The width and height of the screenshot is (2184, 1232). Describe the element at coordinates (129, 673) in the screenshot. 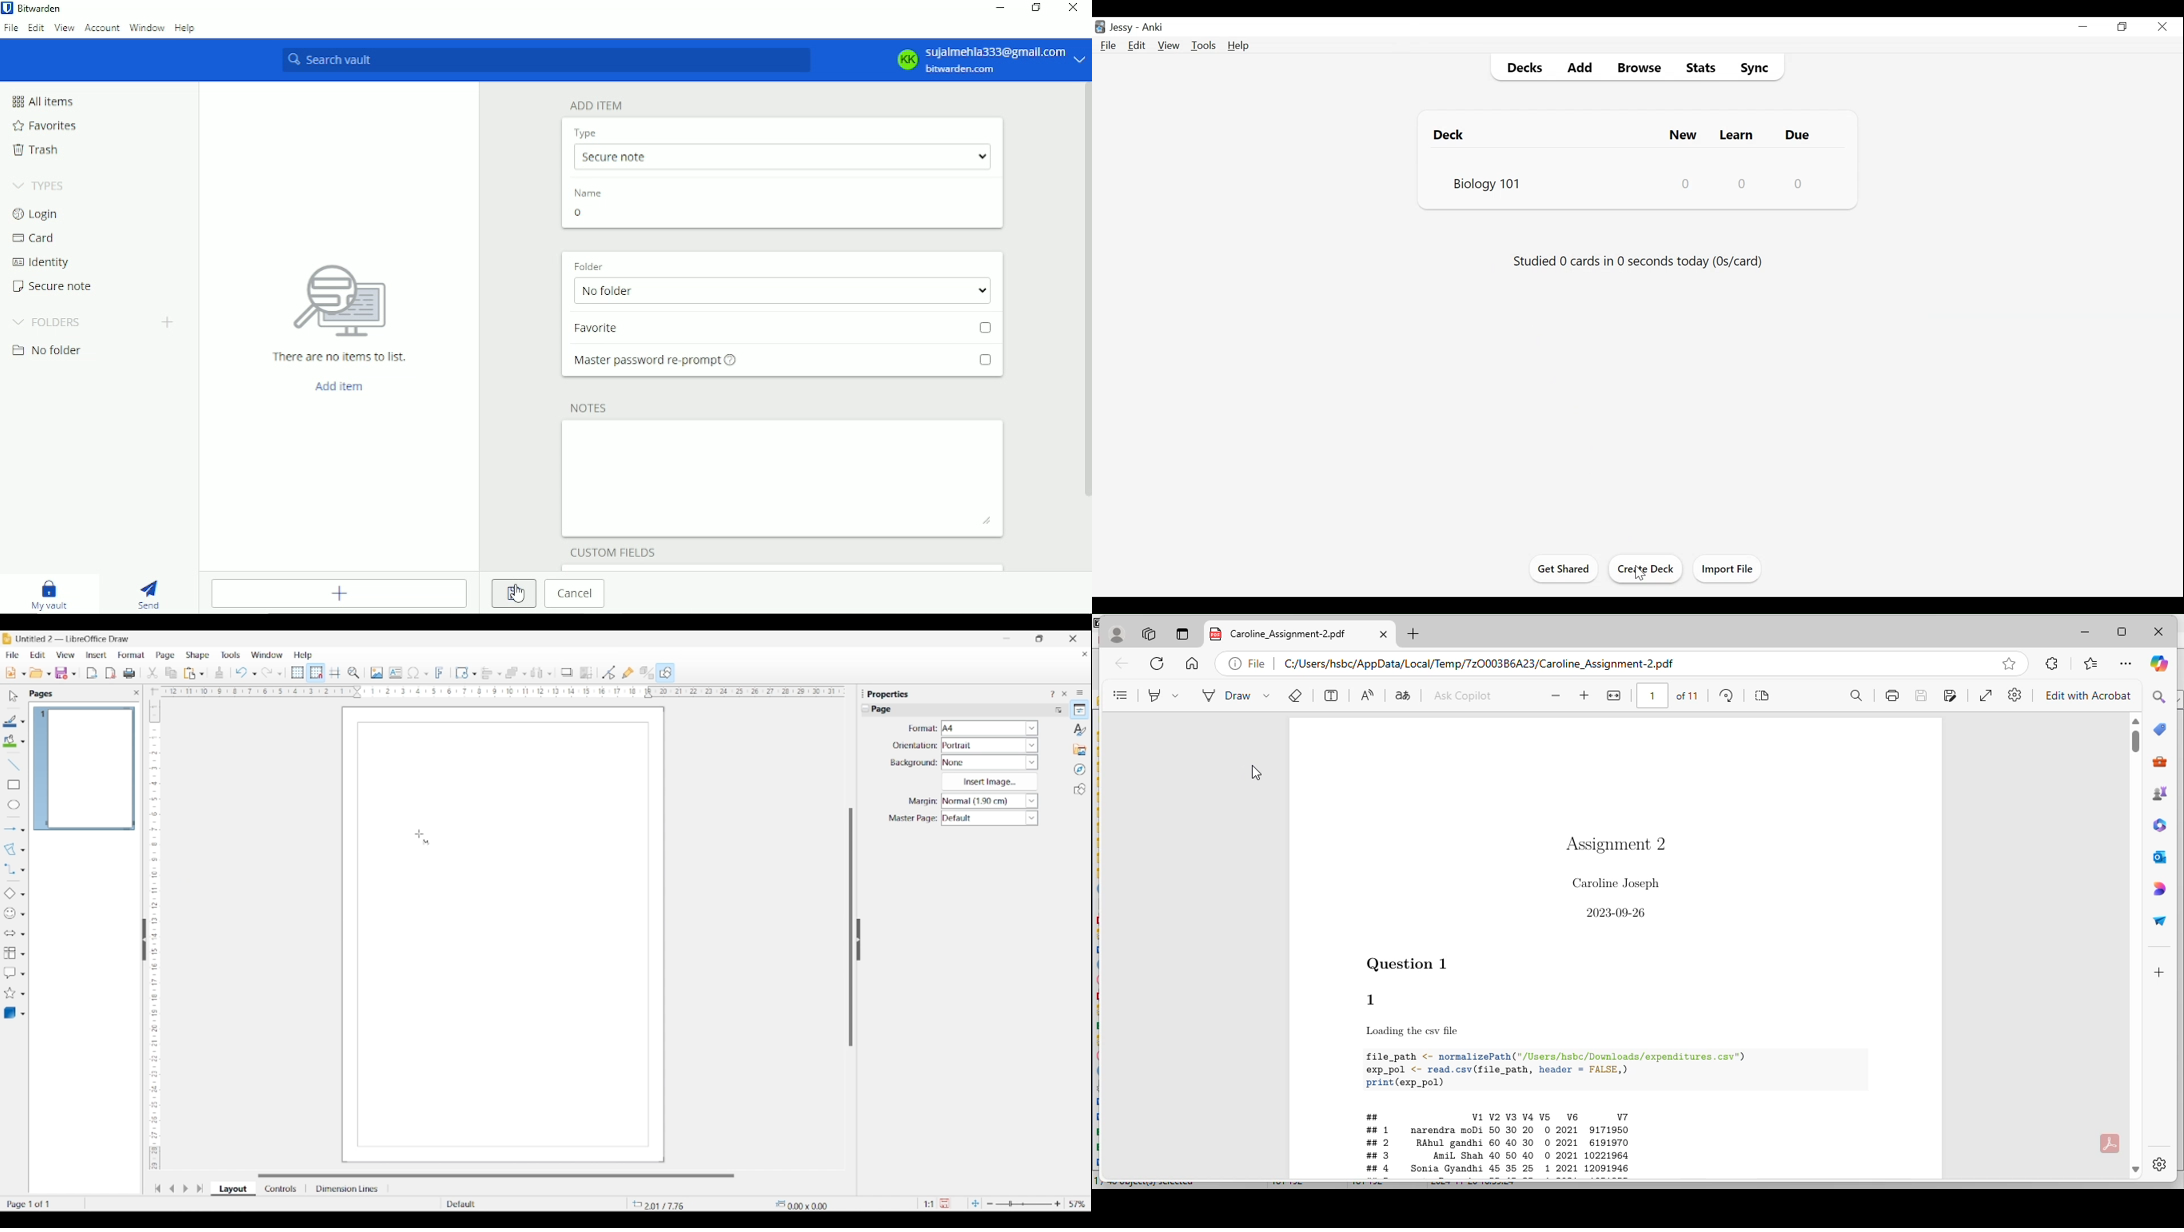

I see `Print` at that location.